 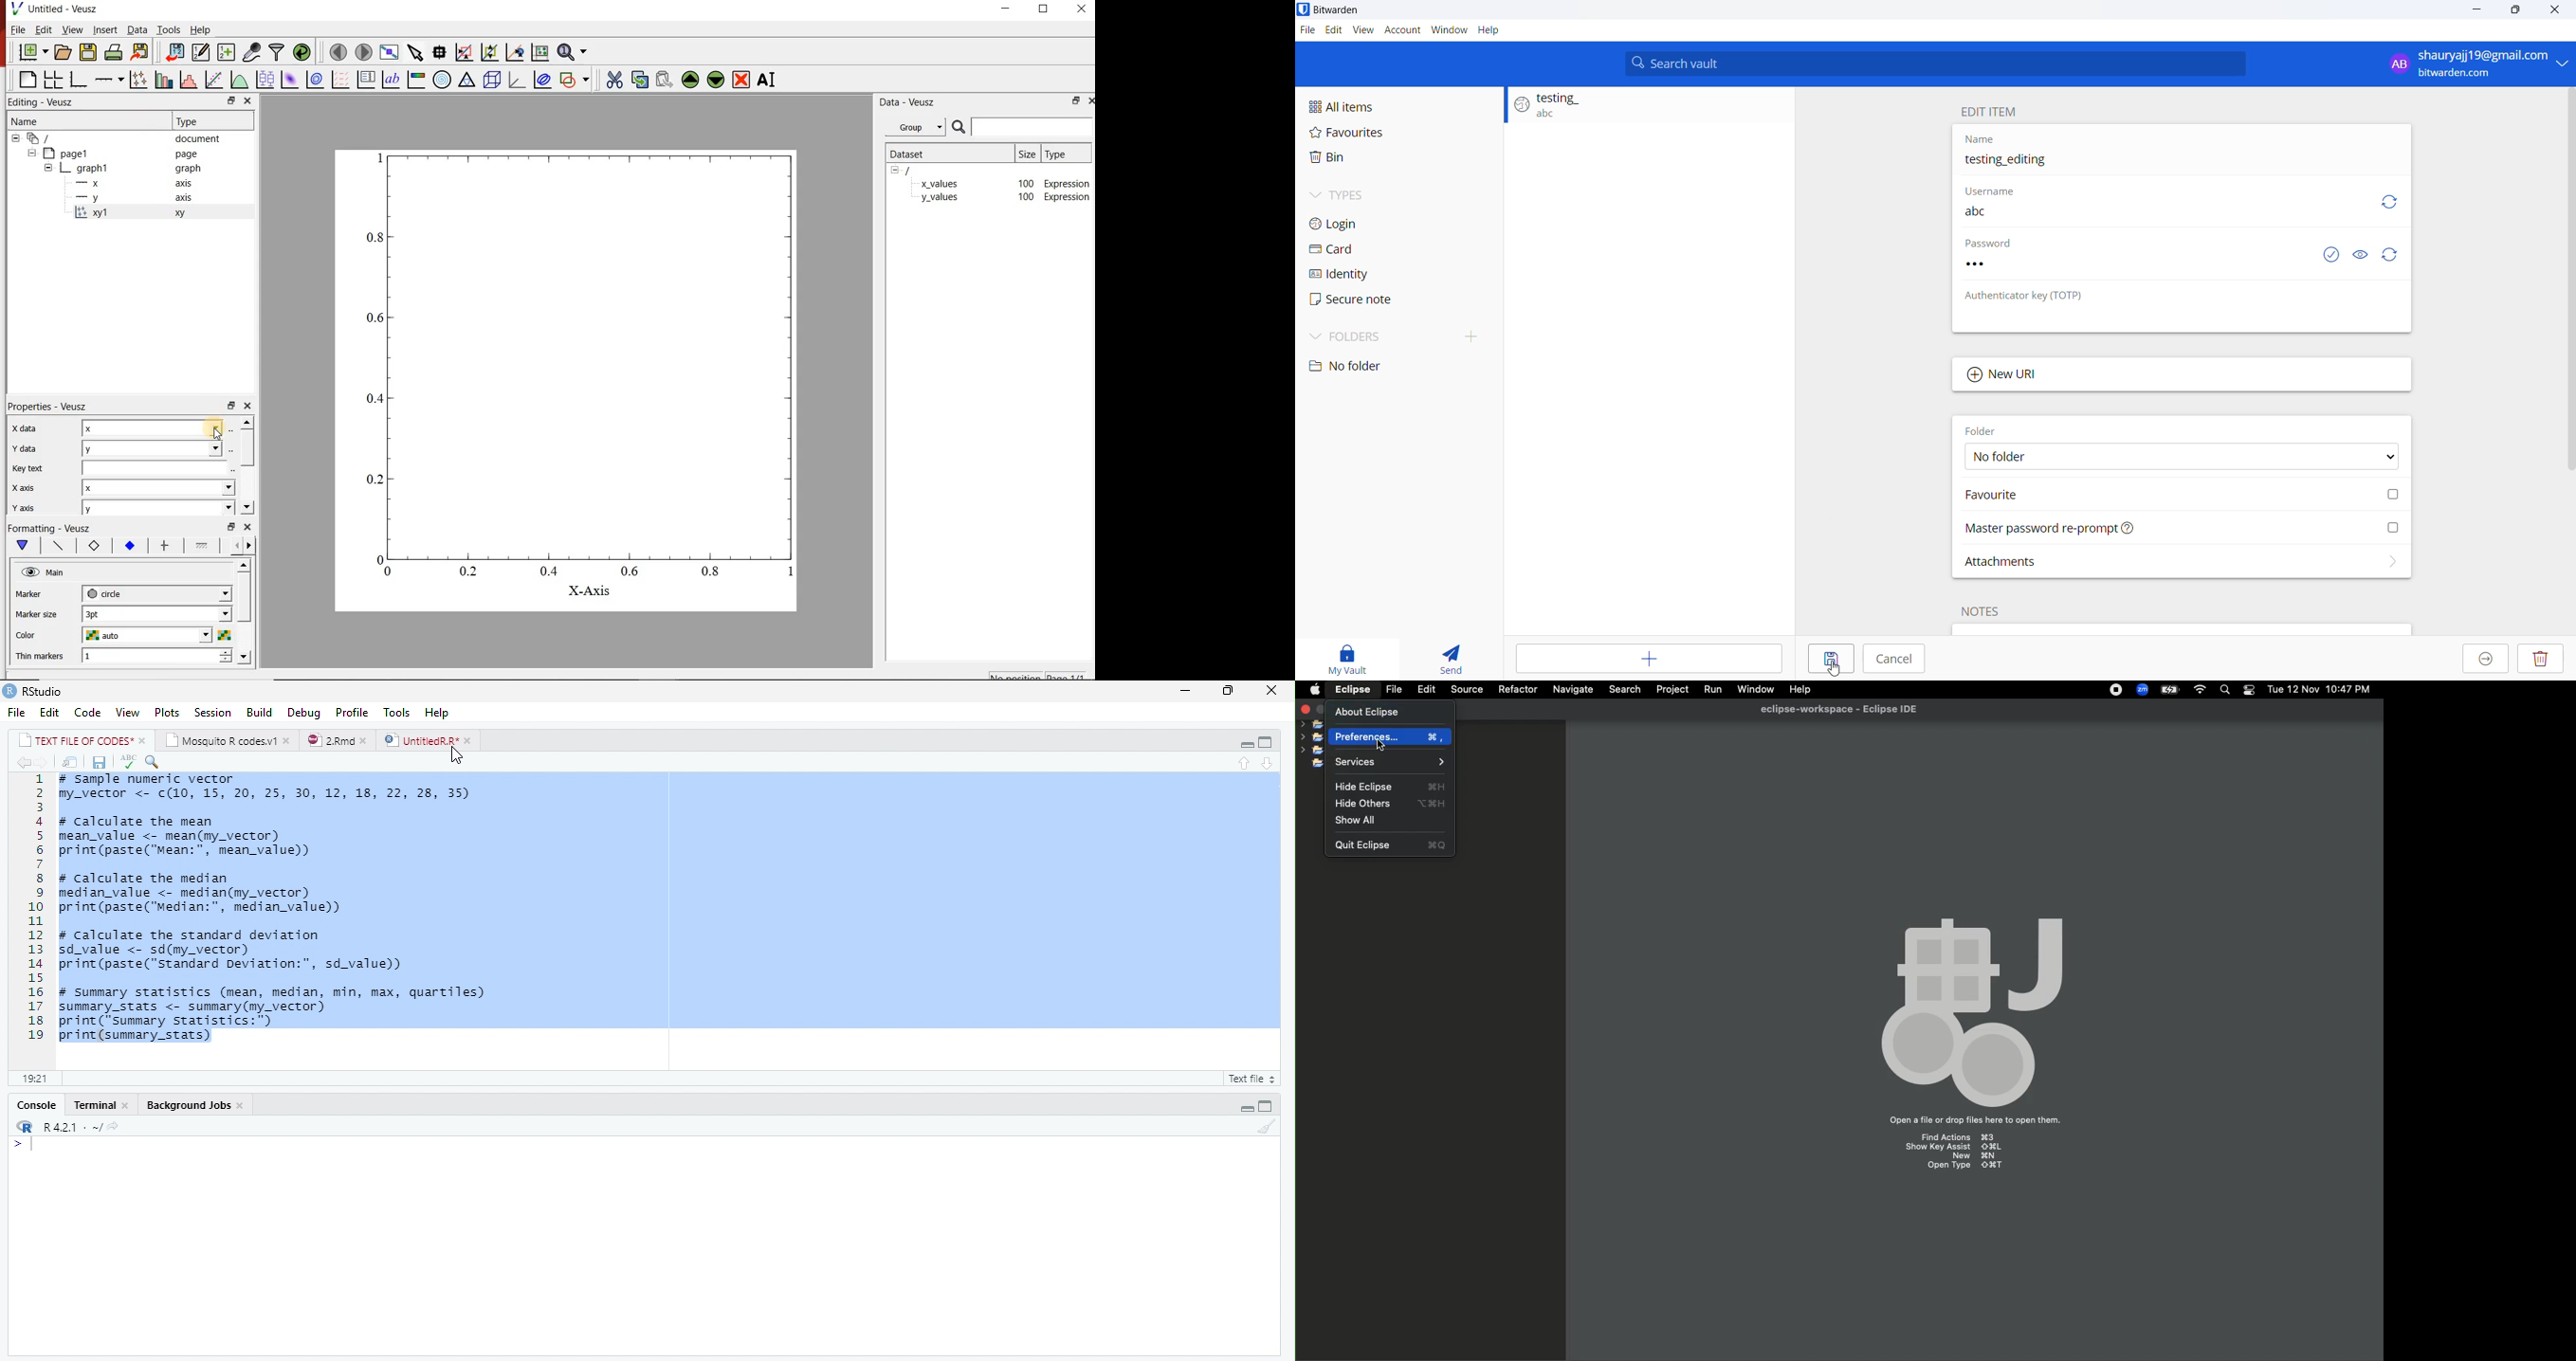 What do you see at coordinates (488, 53) in the screenshot?
I see `click to zoom out on graph axes` at bounding box center [488, 53].